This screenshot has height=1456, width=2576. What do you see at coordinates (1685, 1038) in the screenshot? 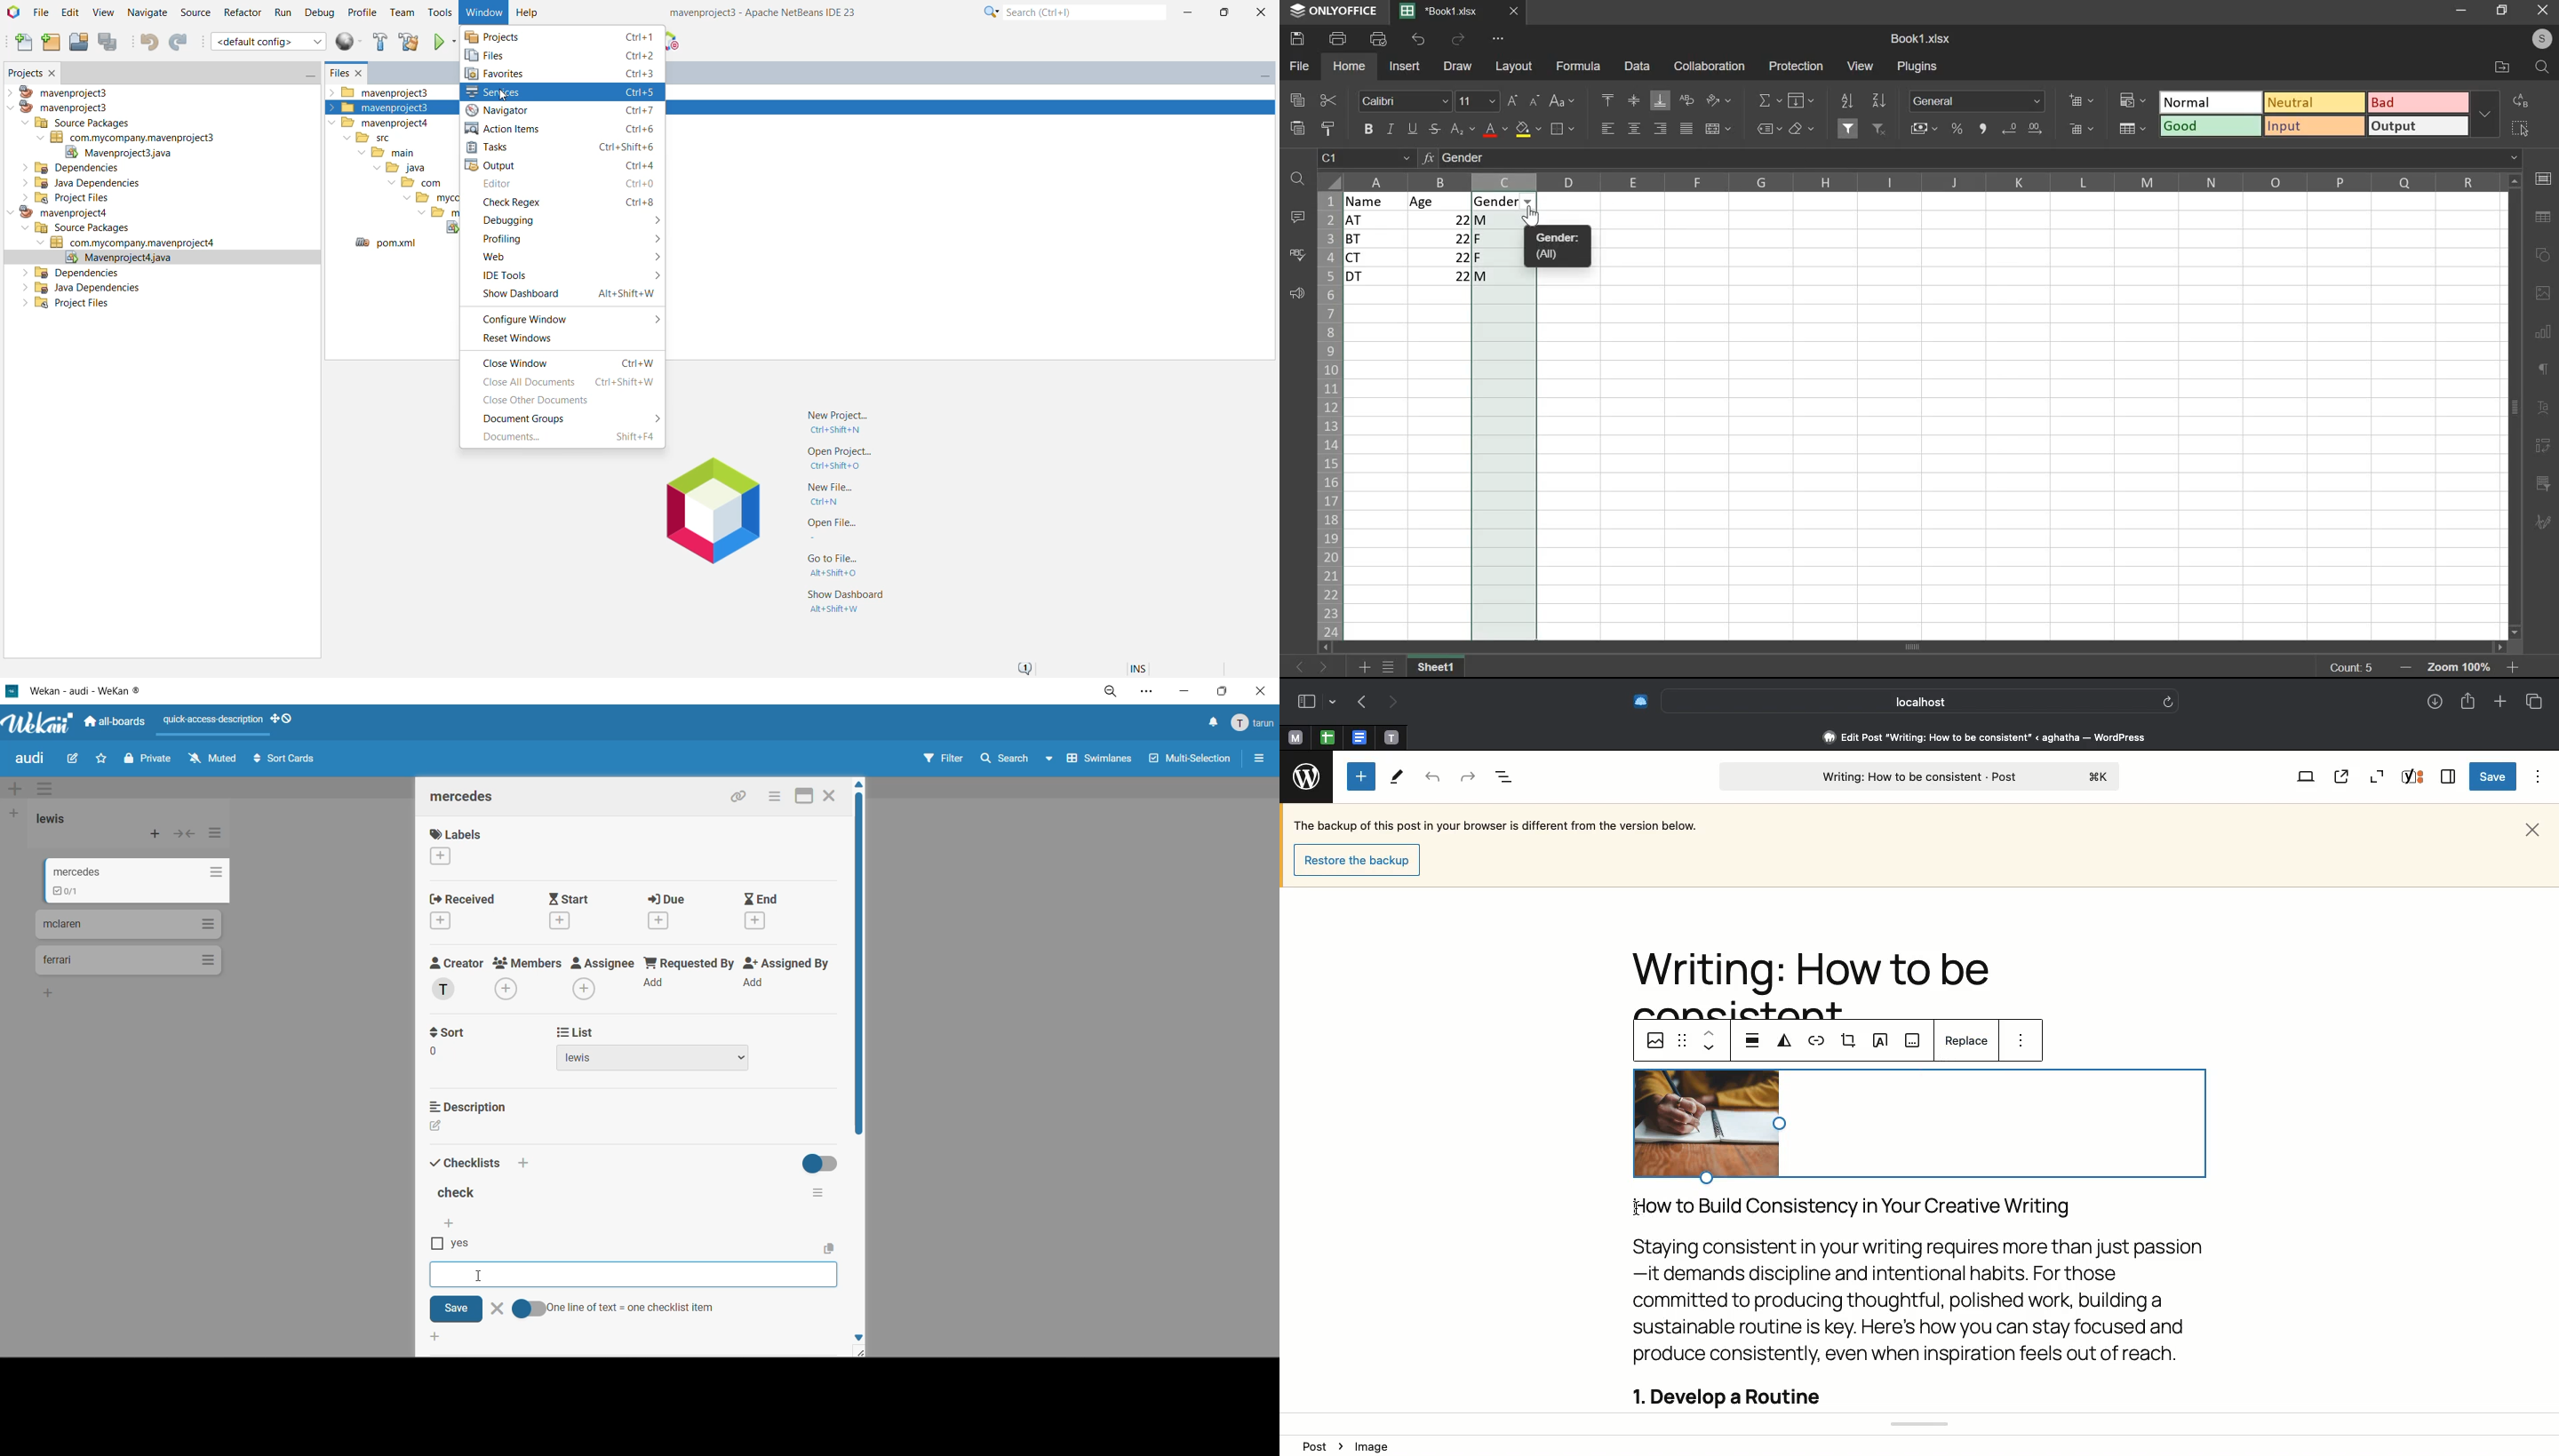
I see `Drag` at bounding box center [1685, 1038].